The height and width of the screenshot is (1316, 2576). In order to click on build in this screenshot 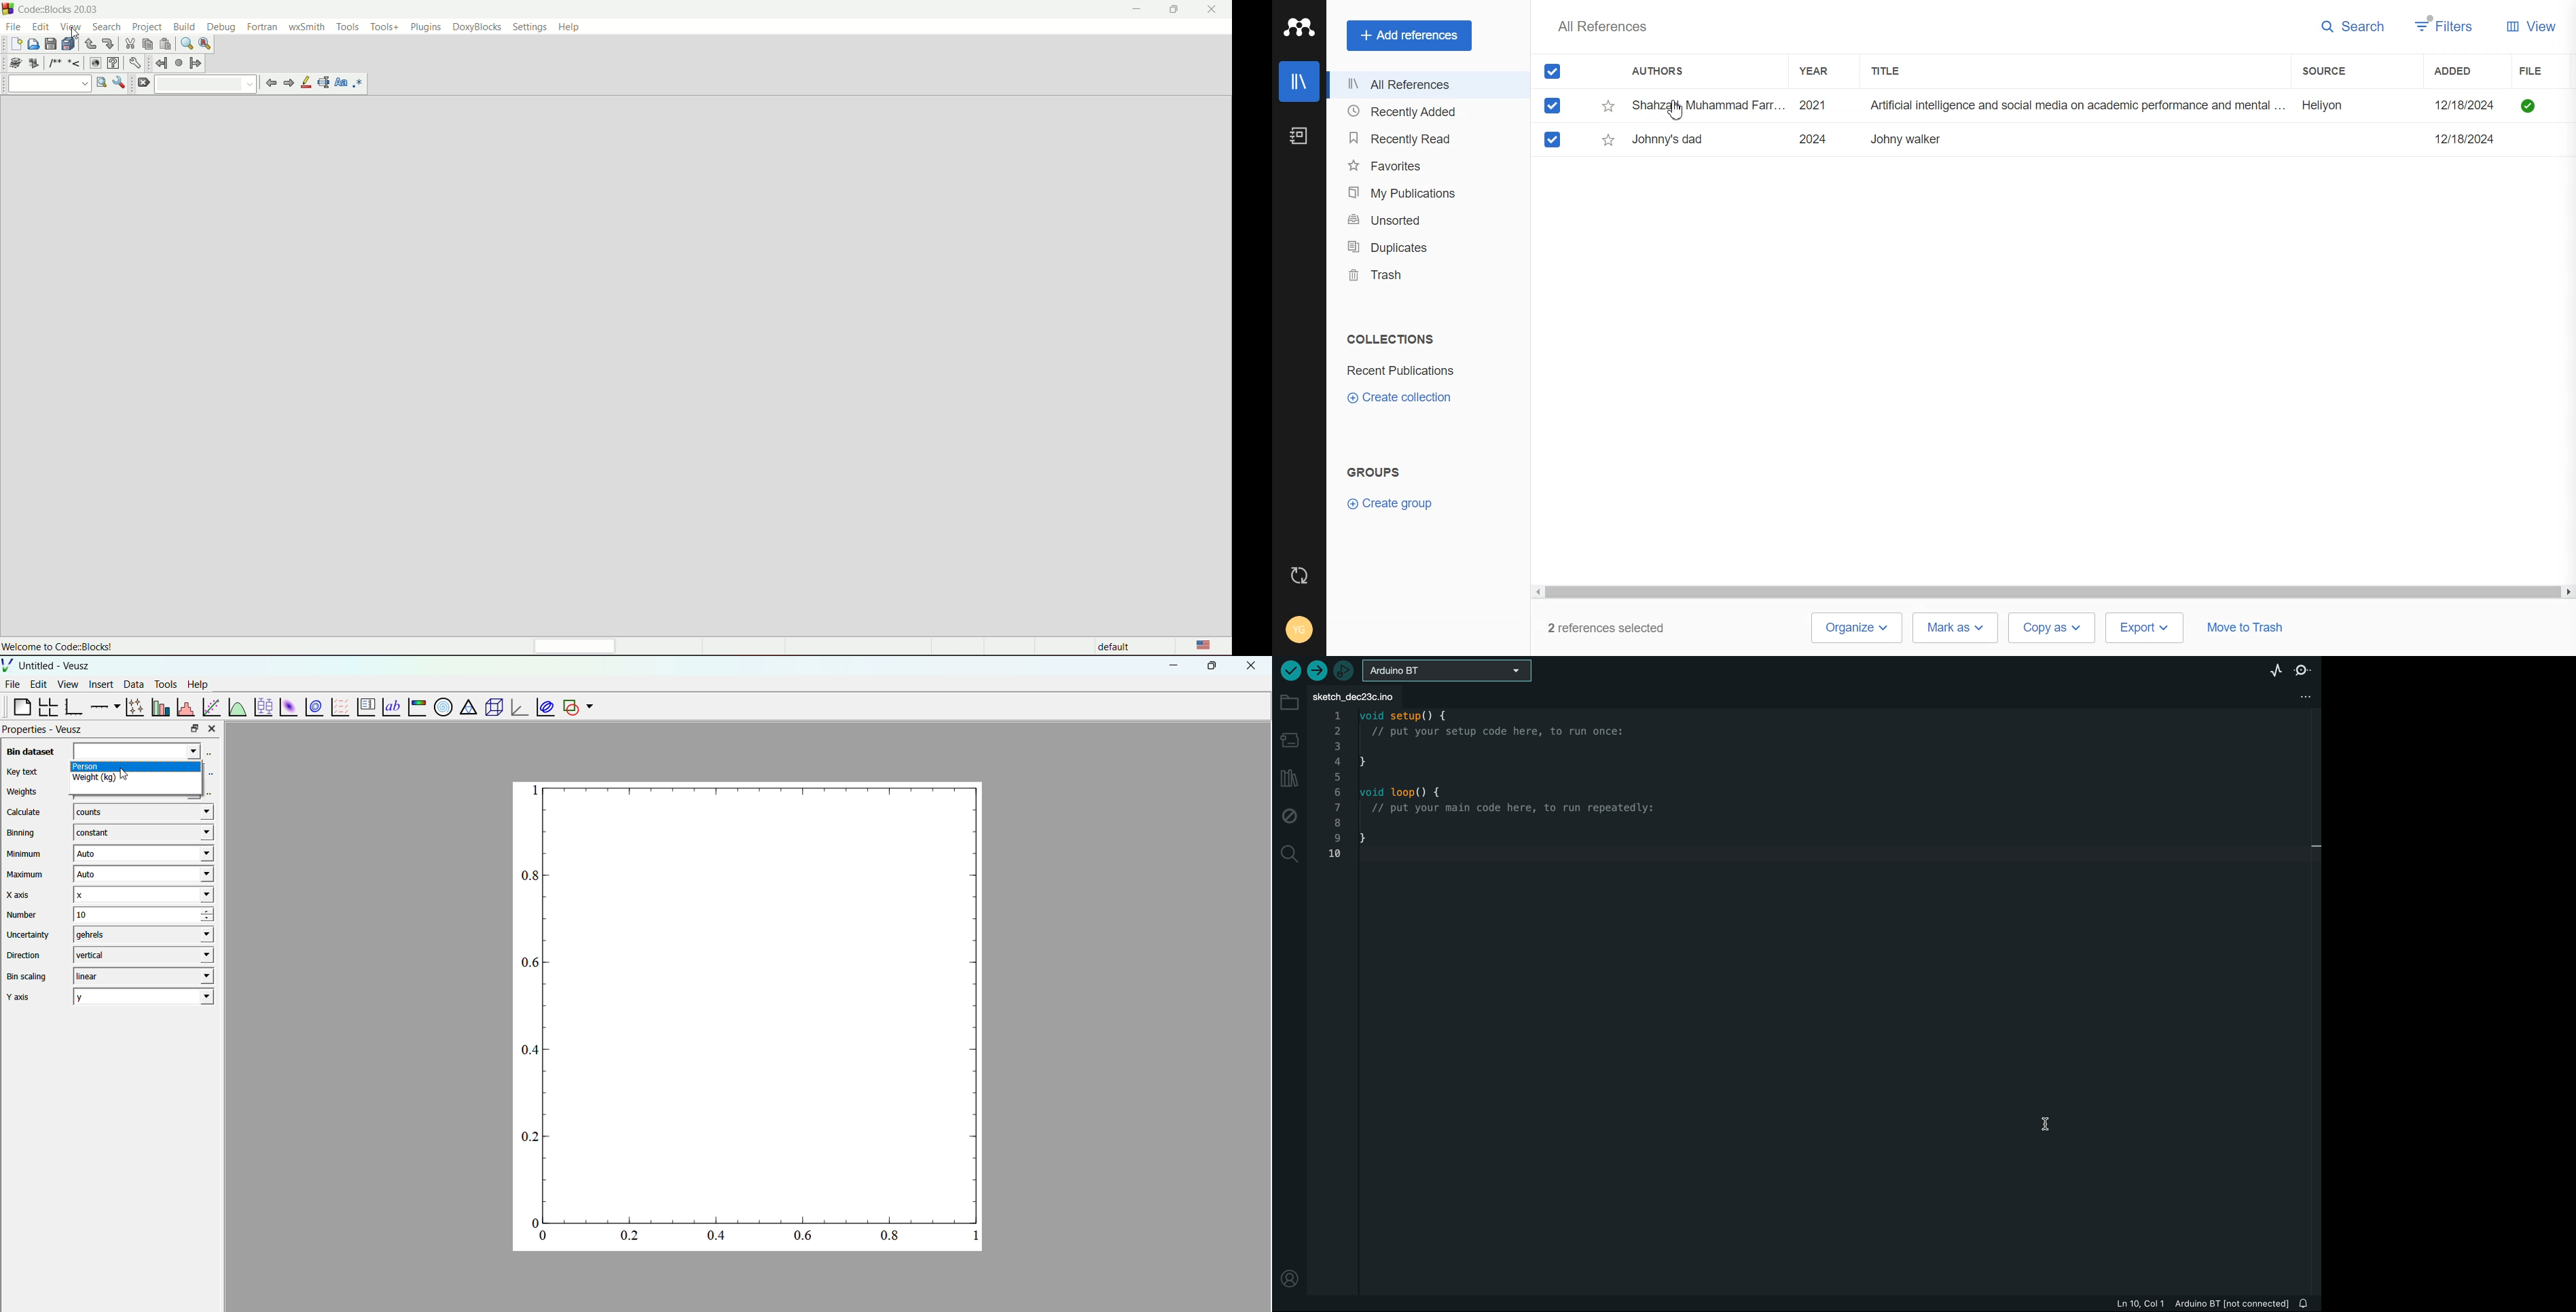, I will do `click(183, 27)`.